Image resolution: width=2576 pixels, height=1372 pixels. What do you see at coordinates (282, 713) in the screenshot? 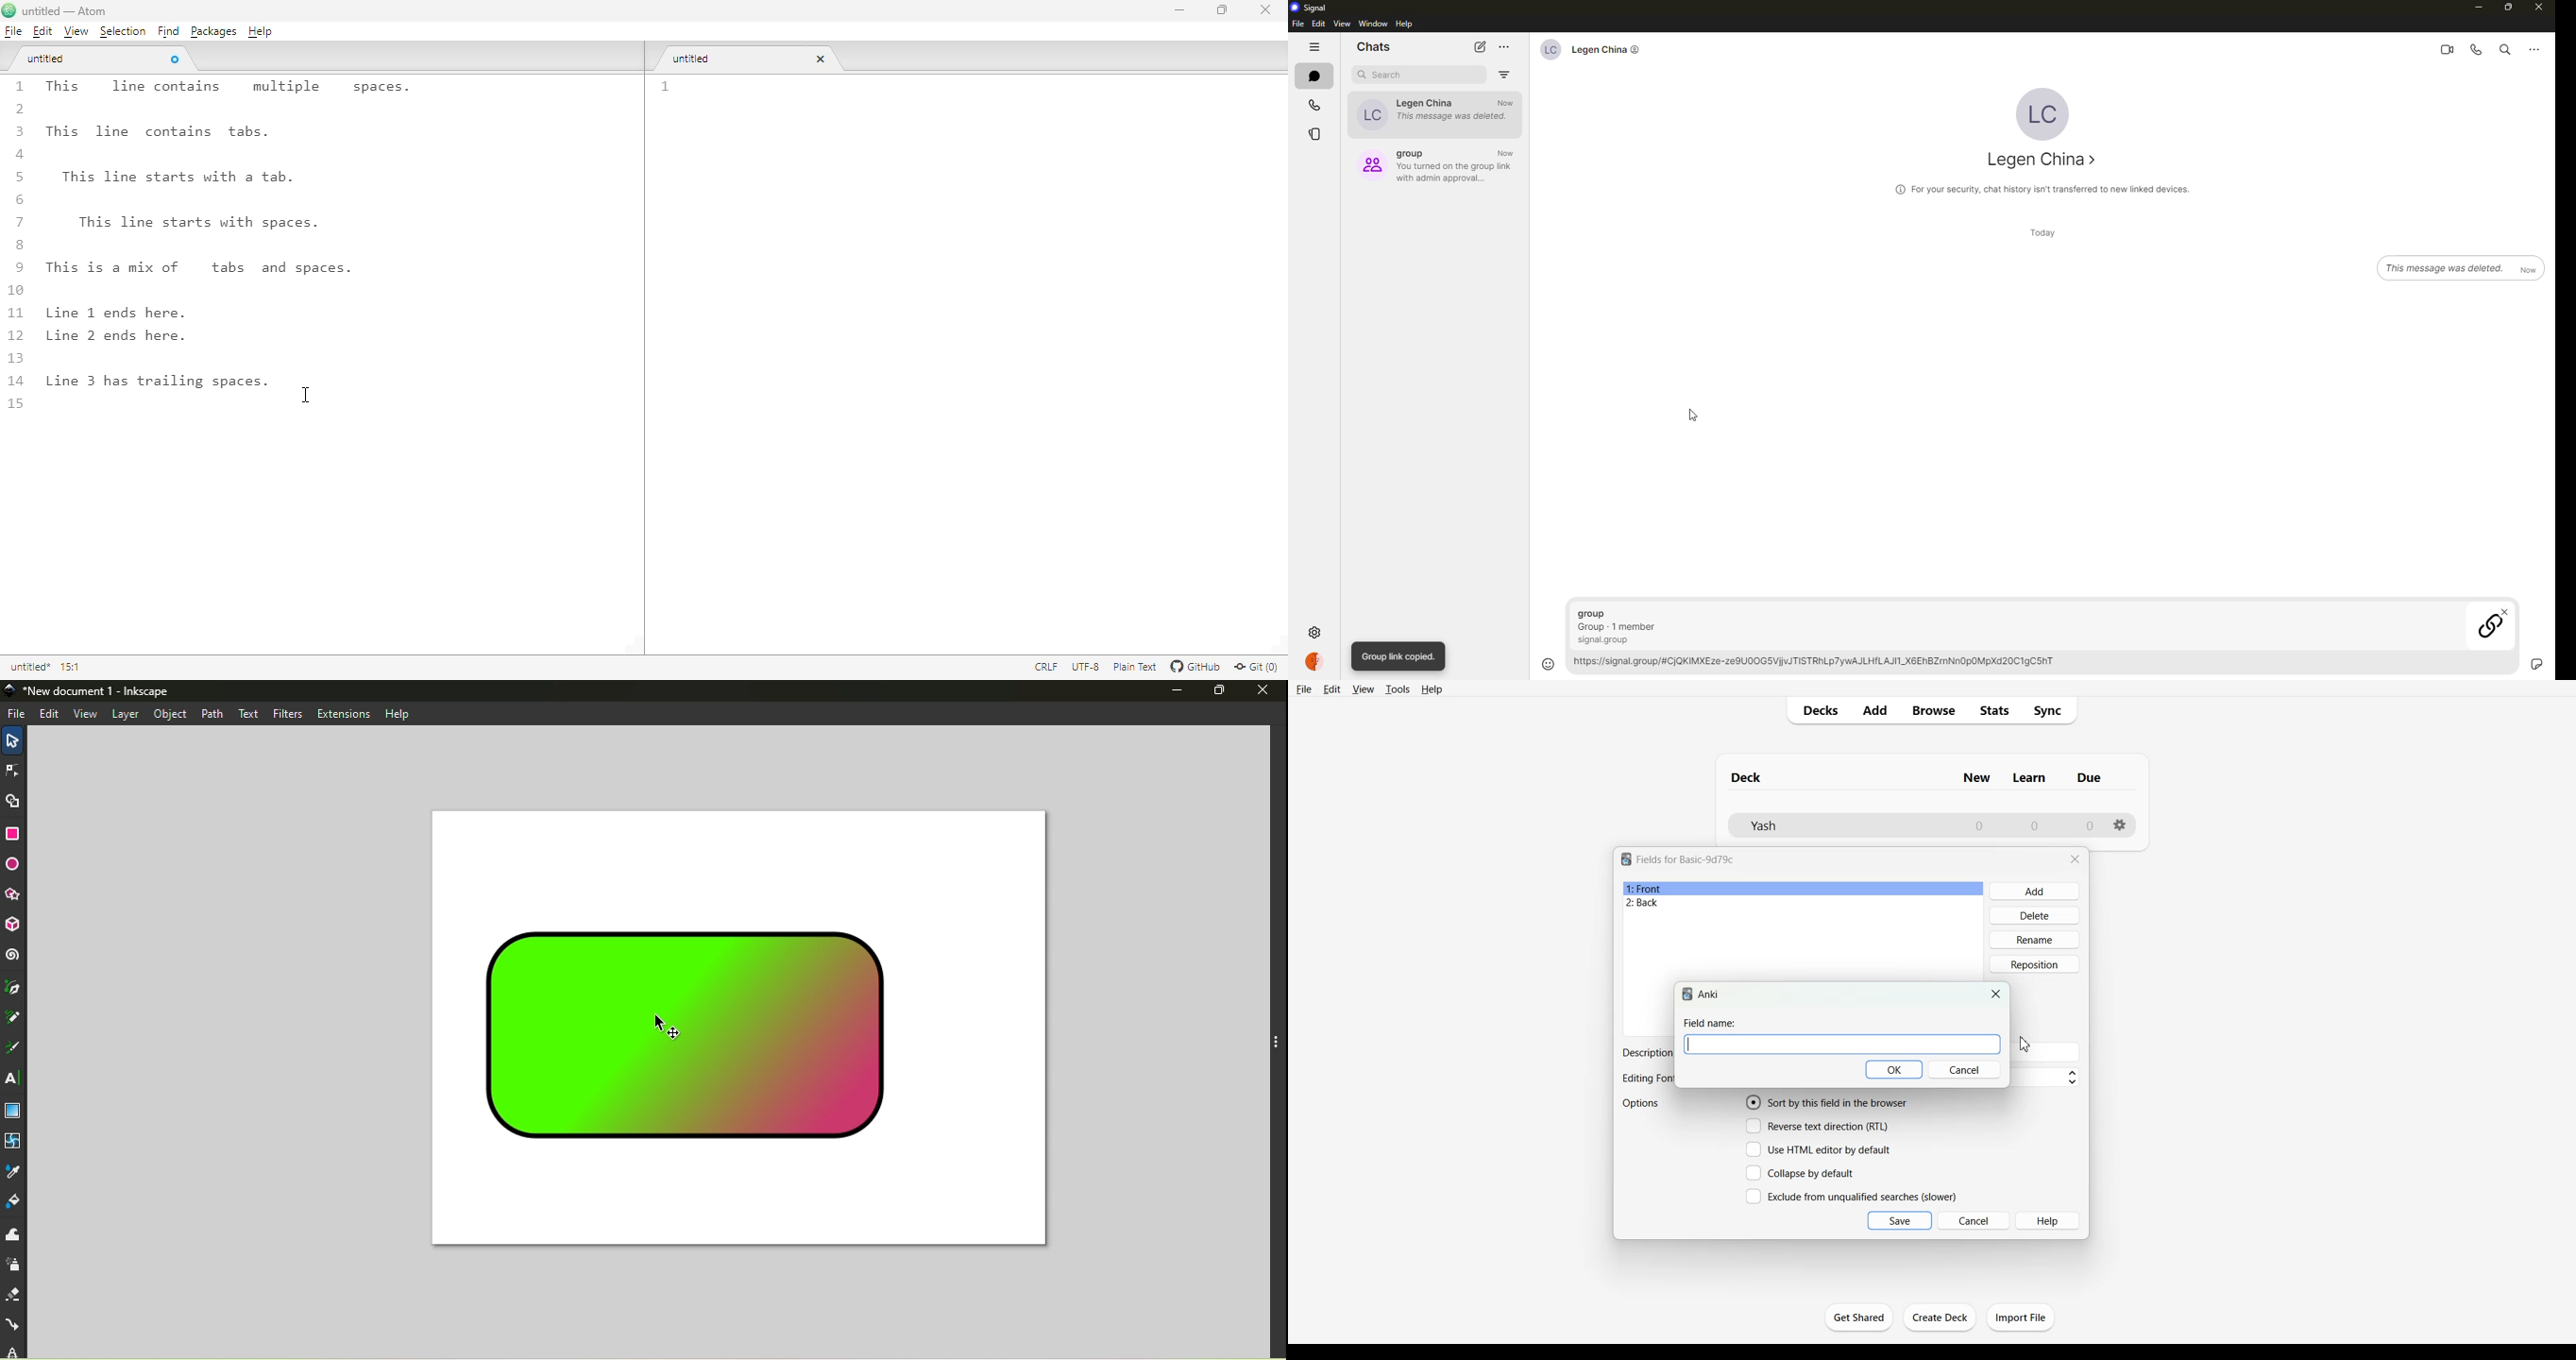
I see `Filters` at bounding box center [282, 713].